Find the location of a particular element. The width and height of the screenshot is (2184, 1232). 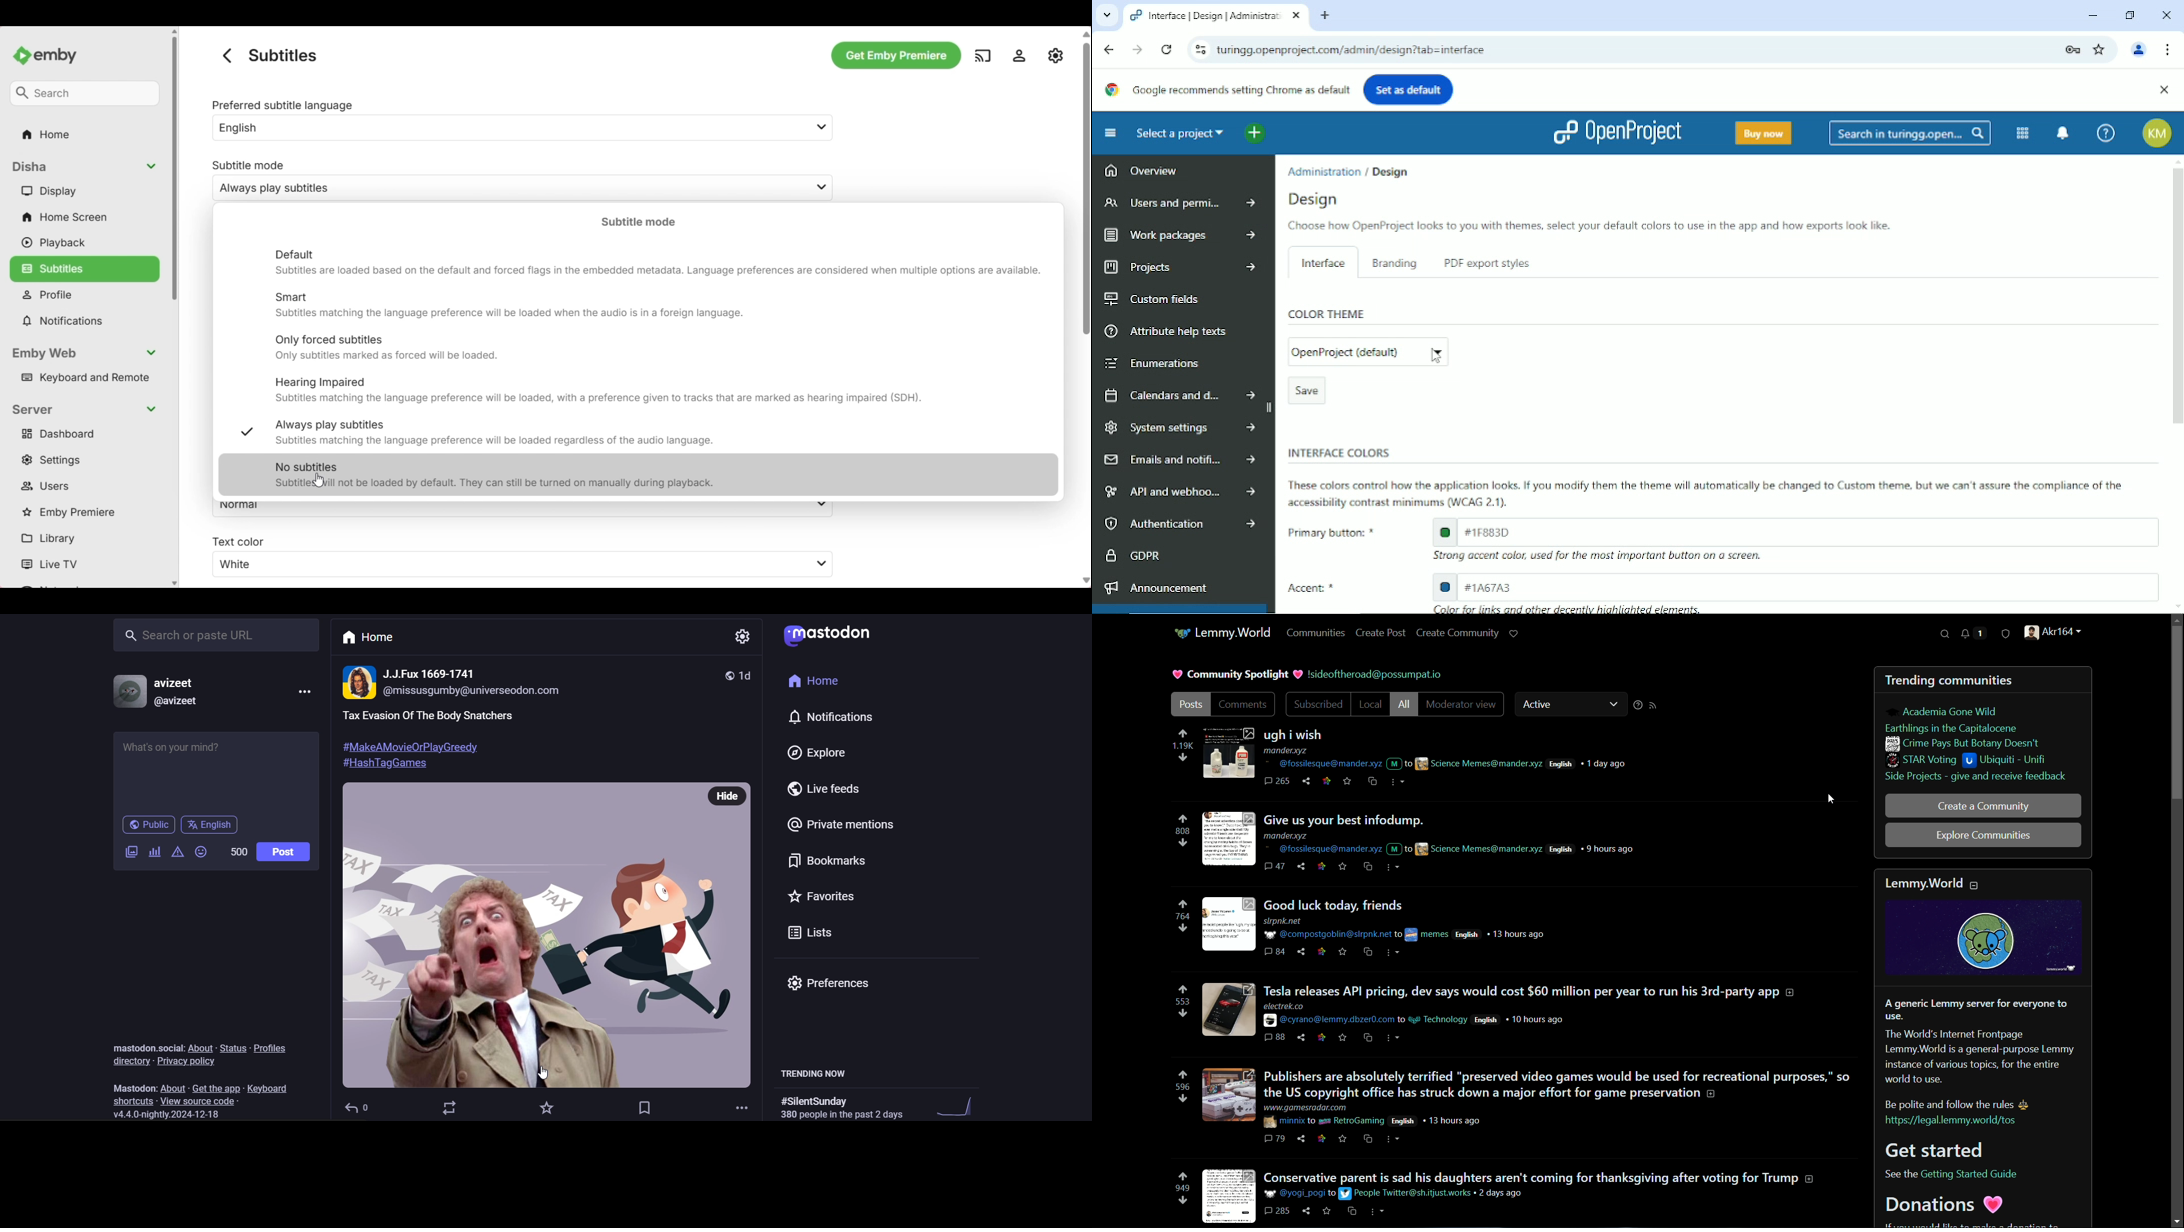

English  10 hours ago is located at coordinates (1518, 1020).